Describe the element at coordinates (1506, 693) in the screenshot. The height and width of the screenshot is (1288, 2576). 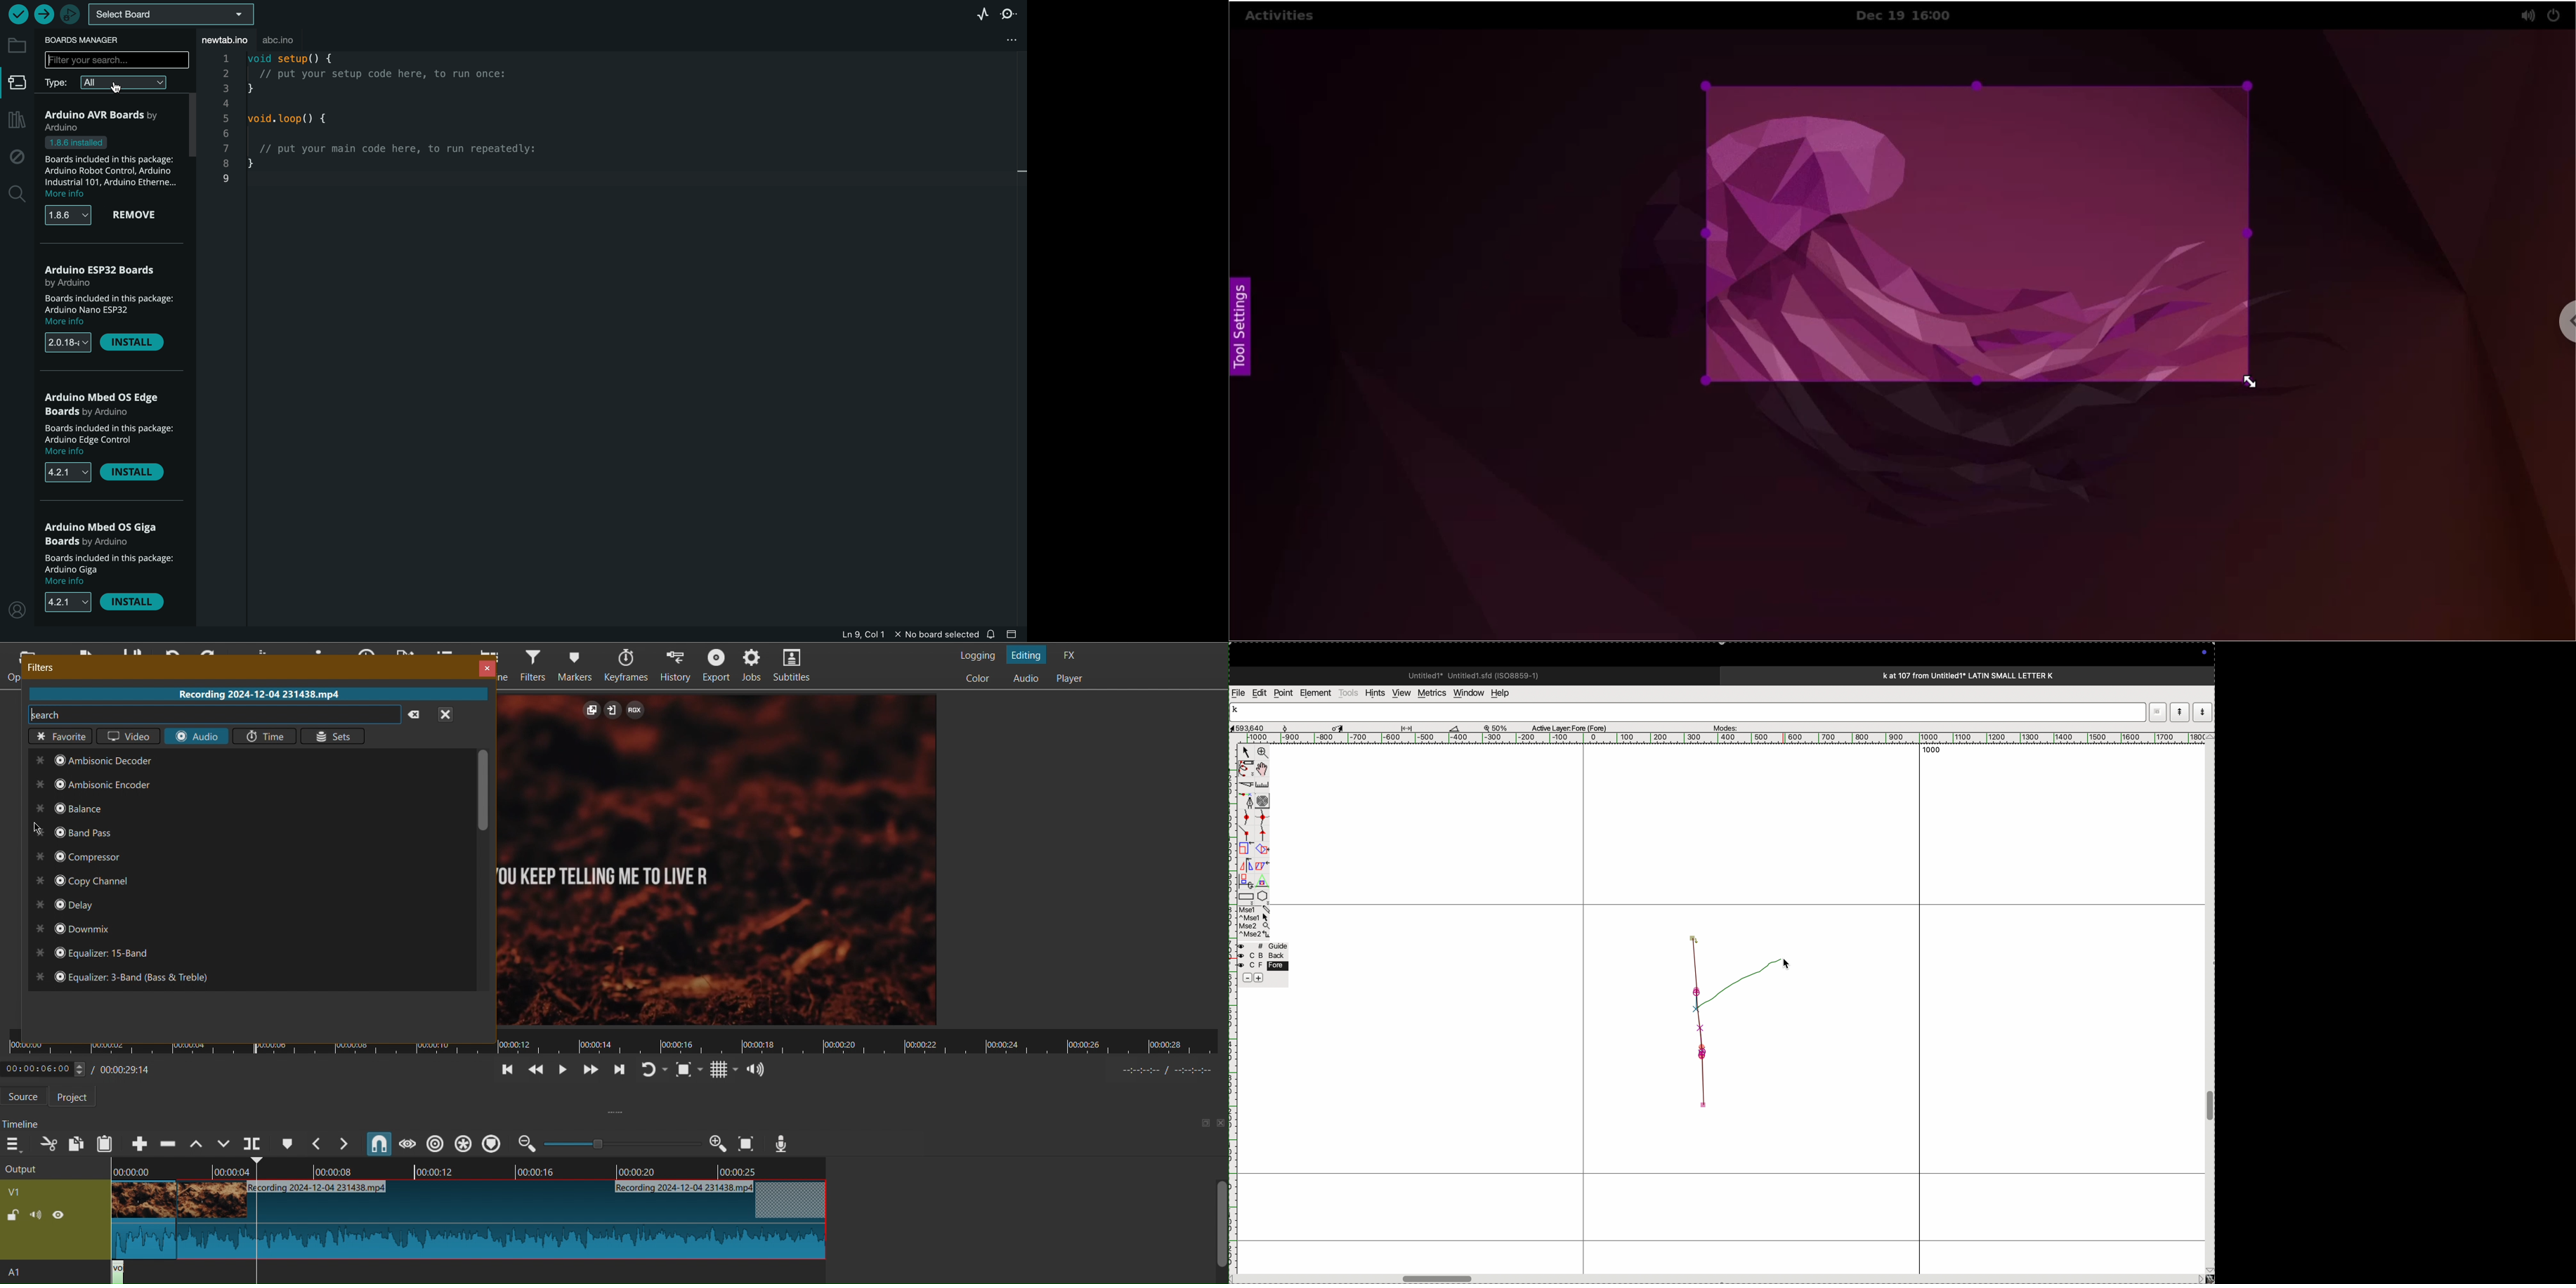
I see `help` at that location.